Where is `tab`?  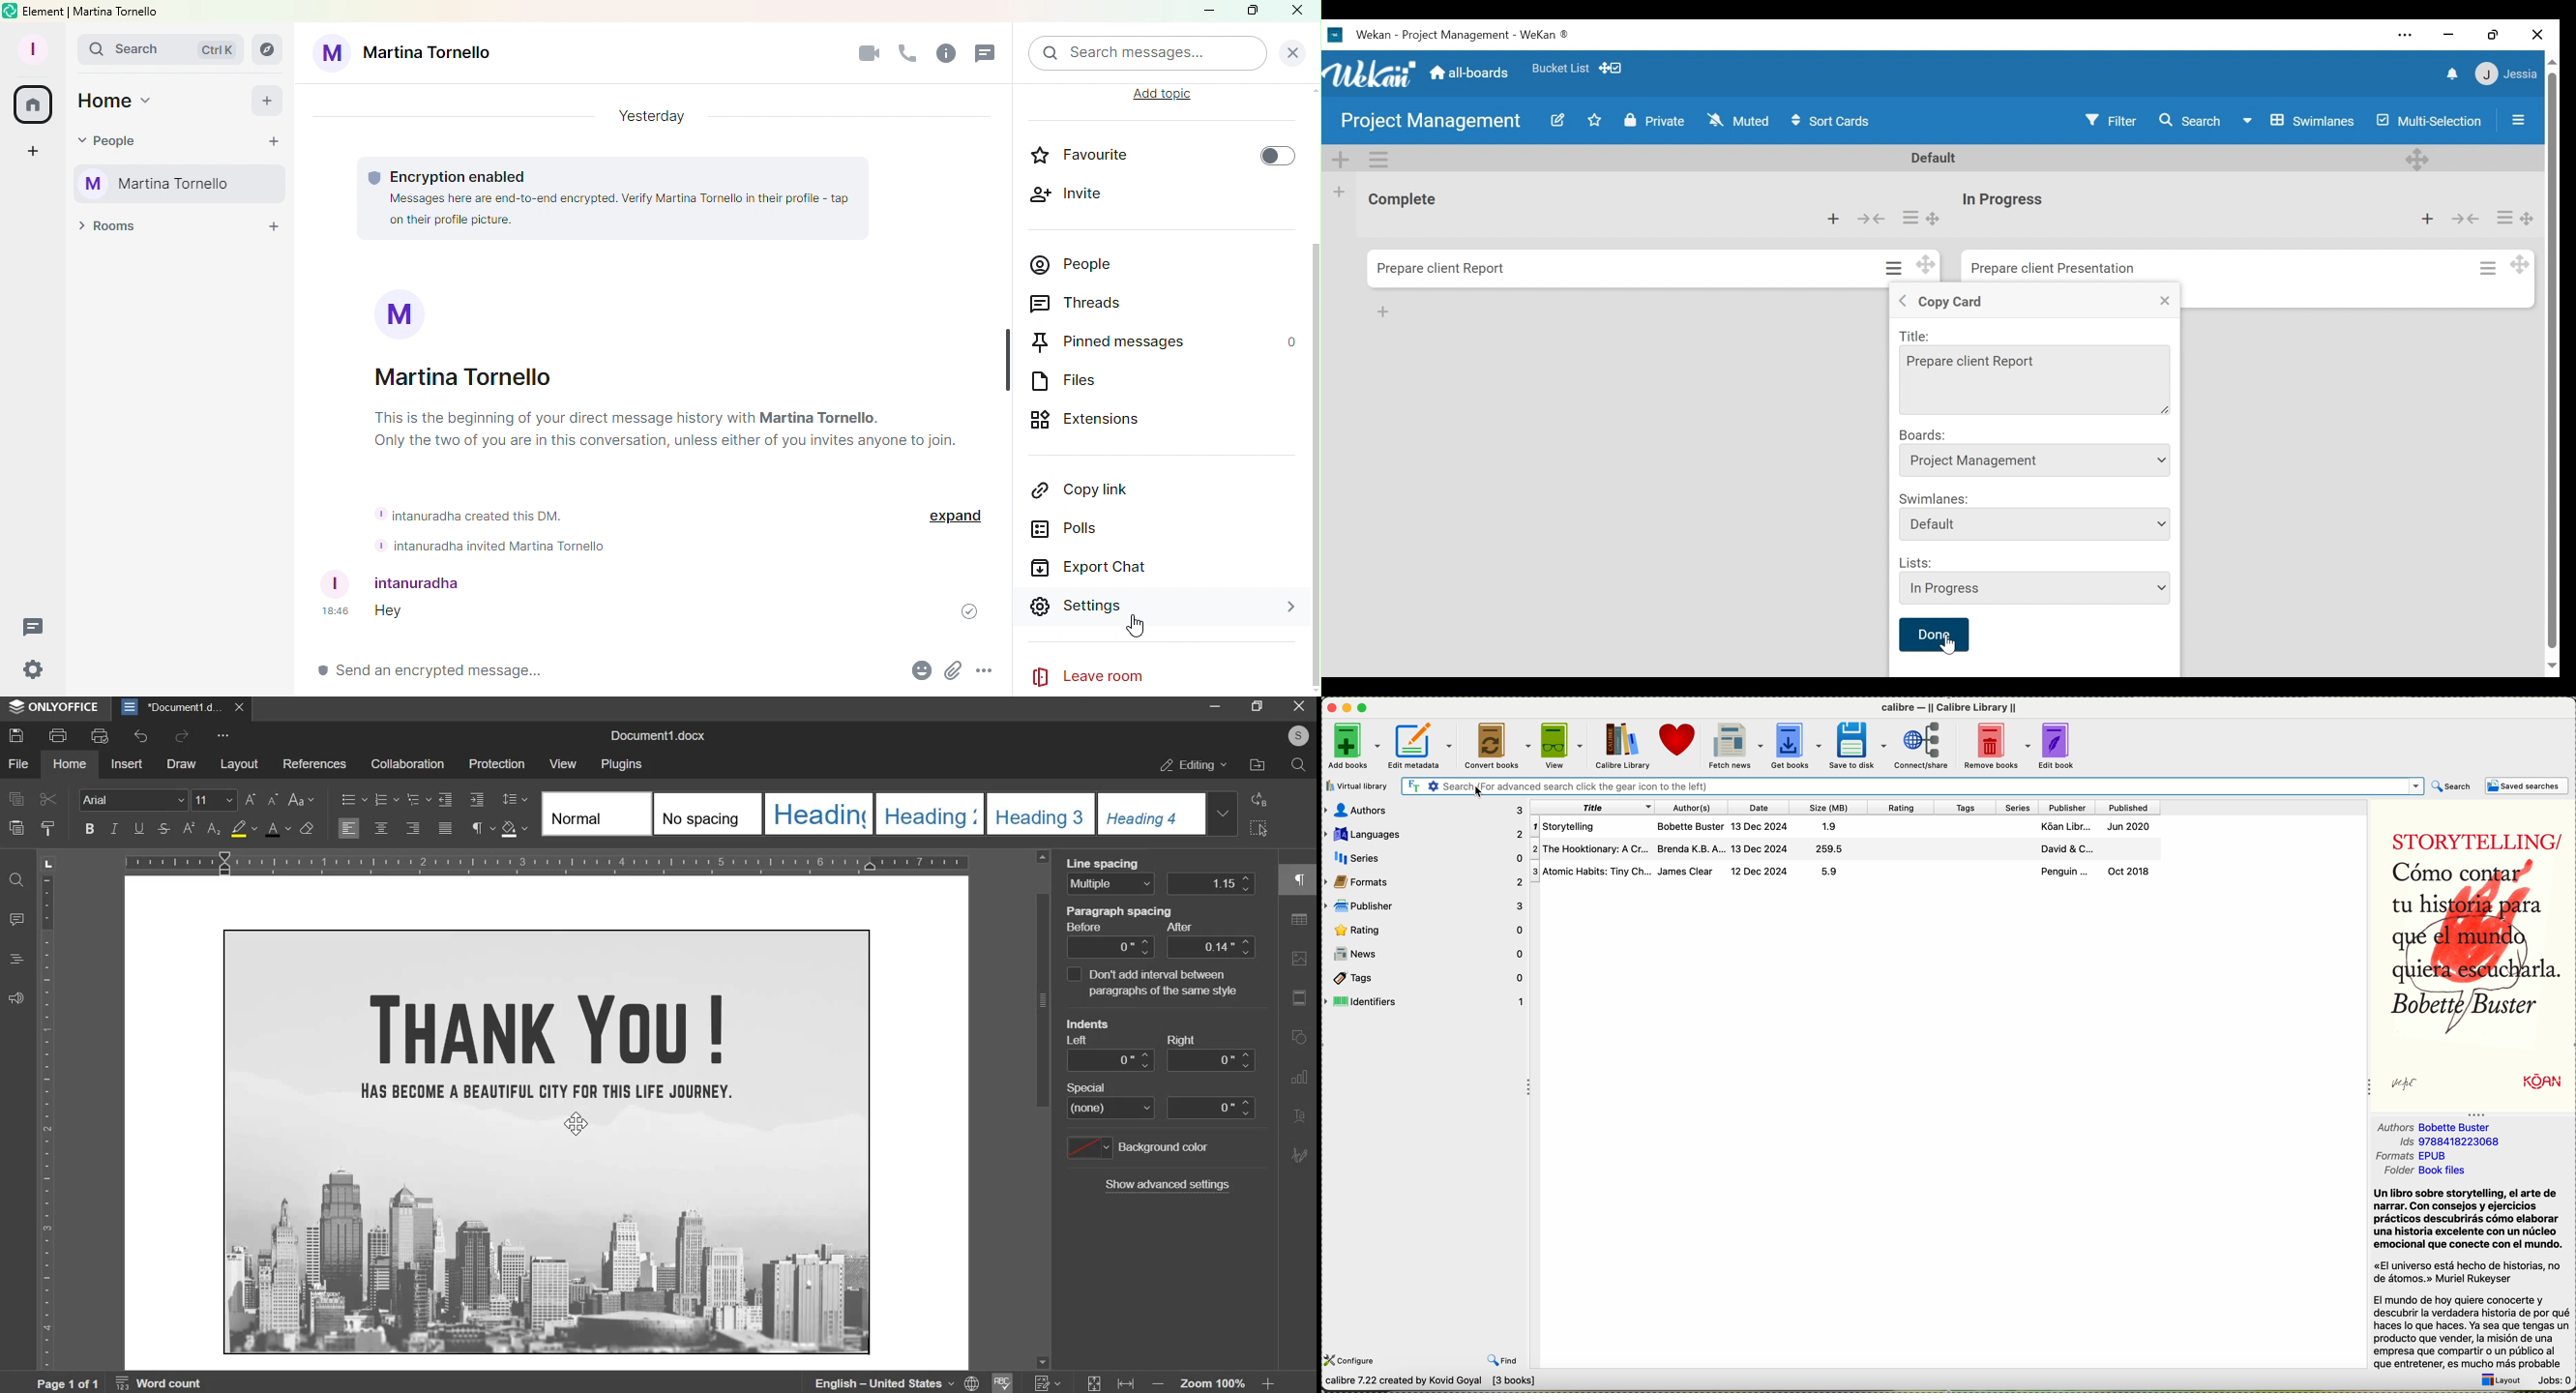
tab is located at coordinates (47, 866).